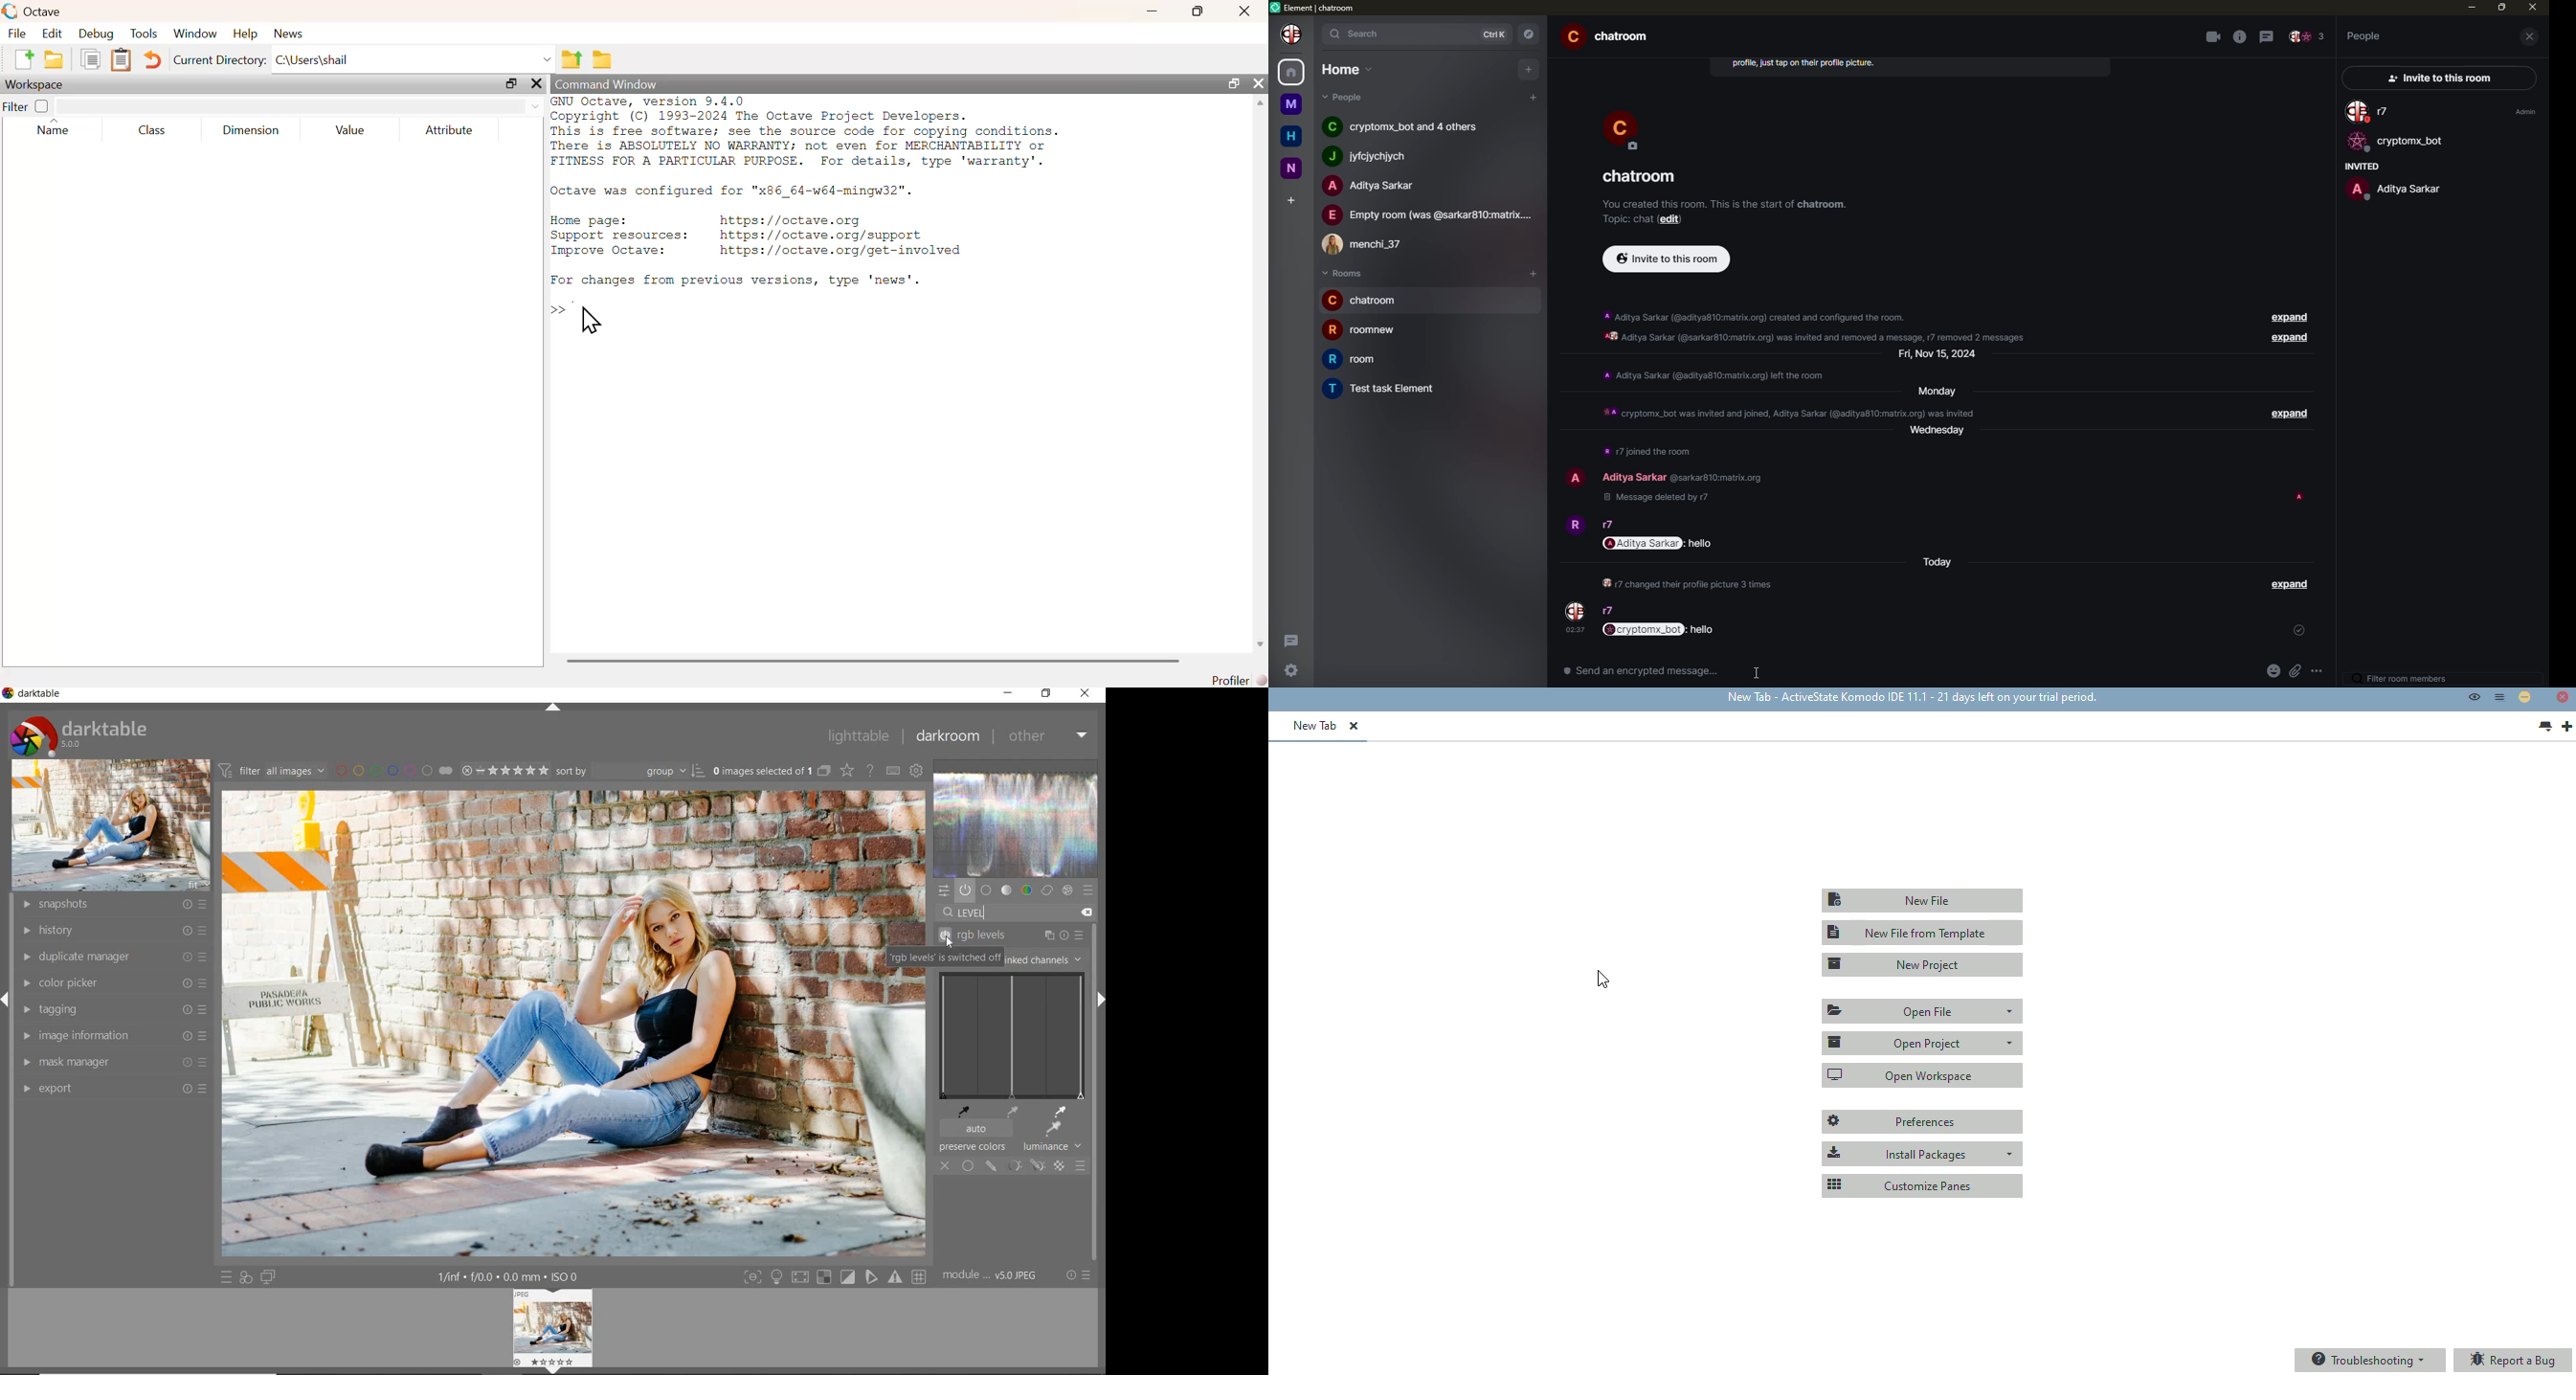 The height and width of the screenshot is (1400, 2576). Describe the element at coordinates (269, 770) in the screenshot. I see `filter all images` at that location.